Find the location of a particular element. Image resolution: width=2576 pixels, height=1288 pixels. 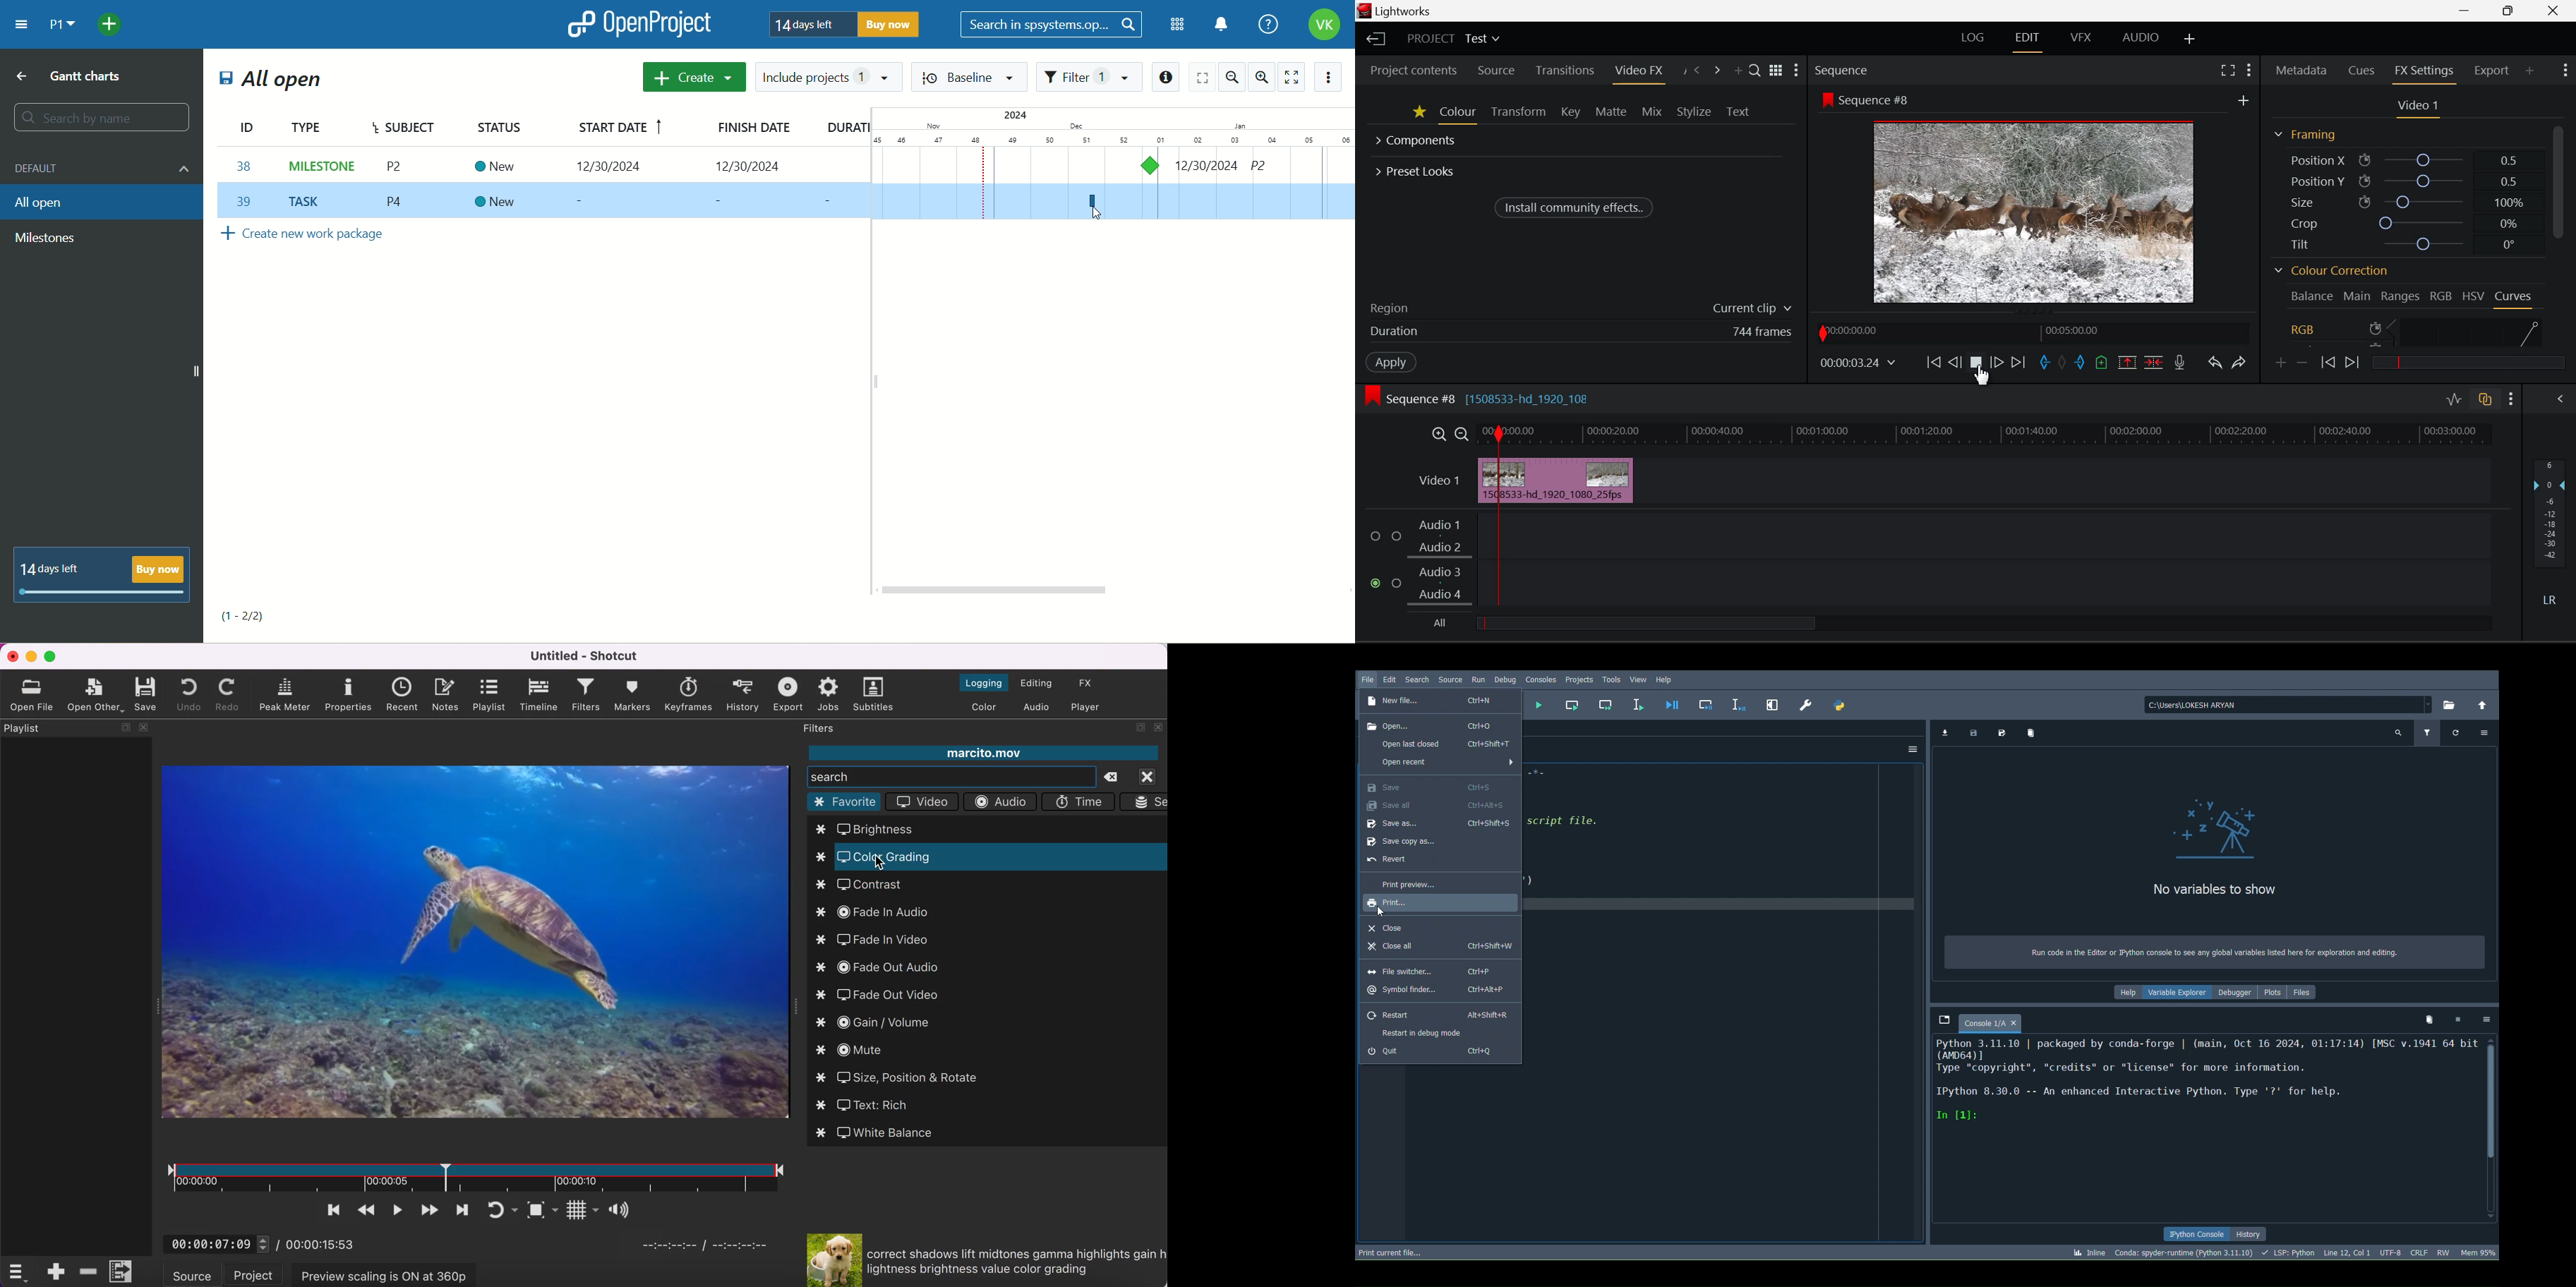

Consoles is located at coordinates (1540, 680).